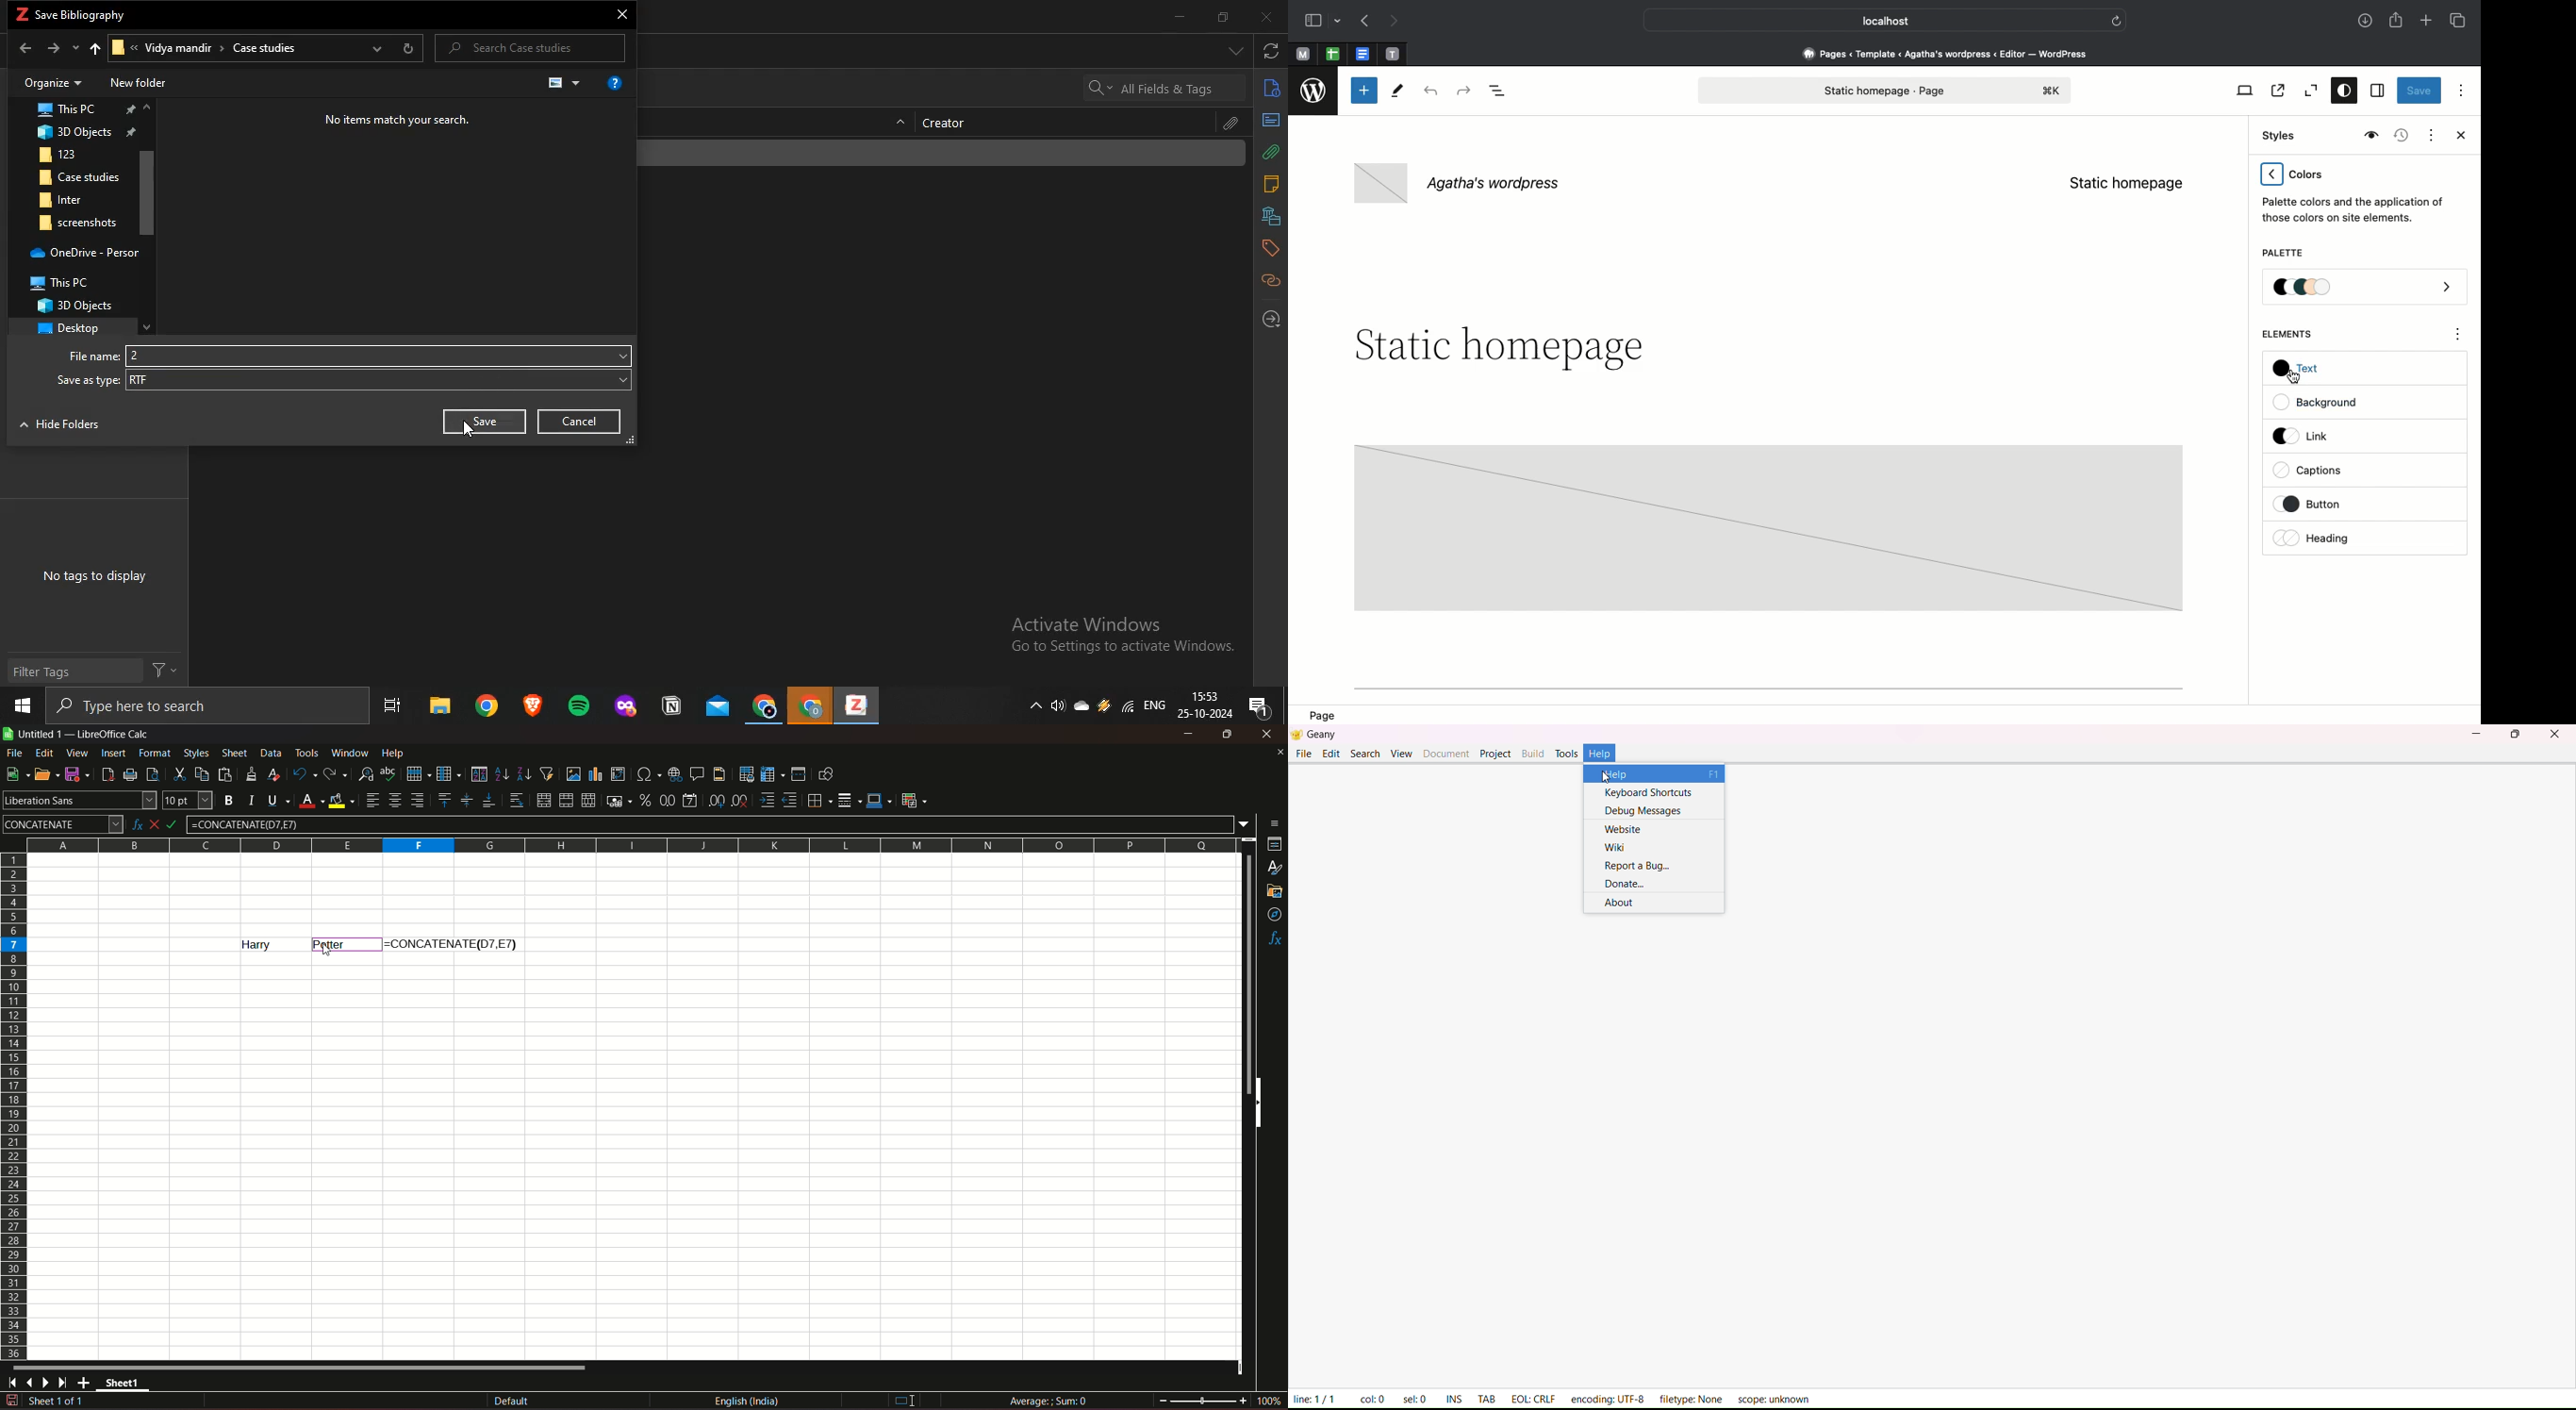 The width and height of the screenshot is (2576, 1428). I want to click on side scrollbars, so click(1258, 1103).